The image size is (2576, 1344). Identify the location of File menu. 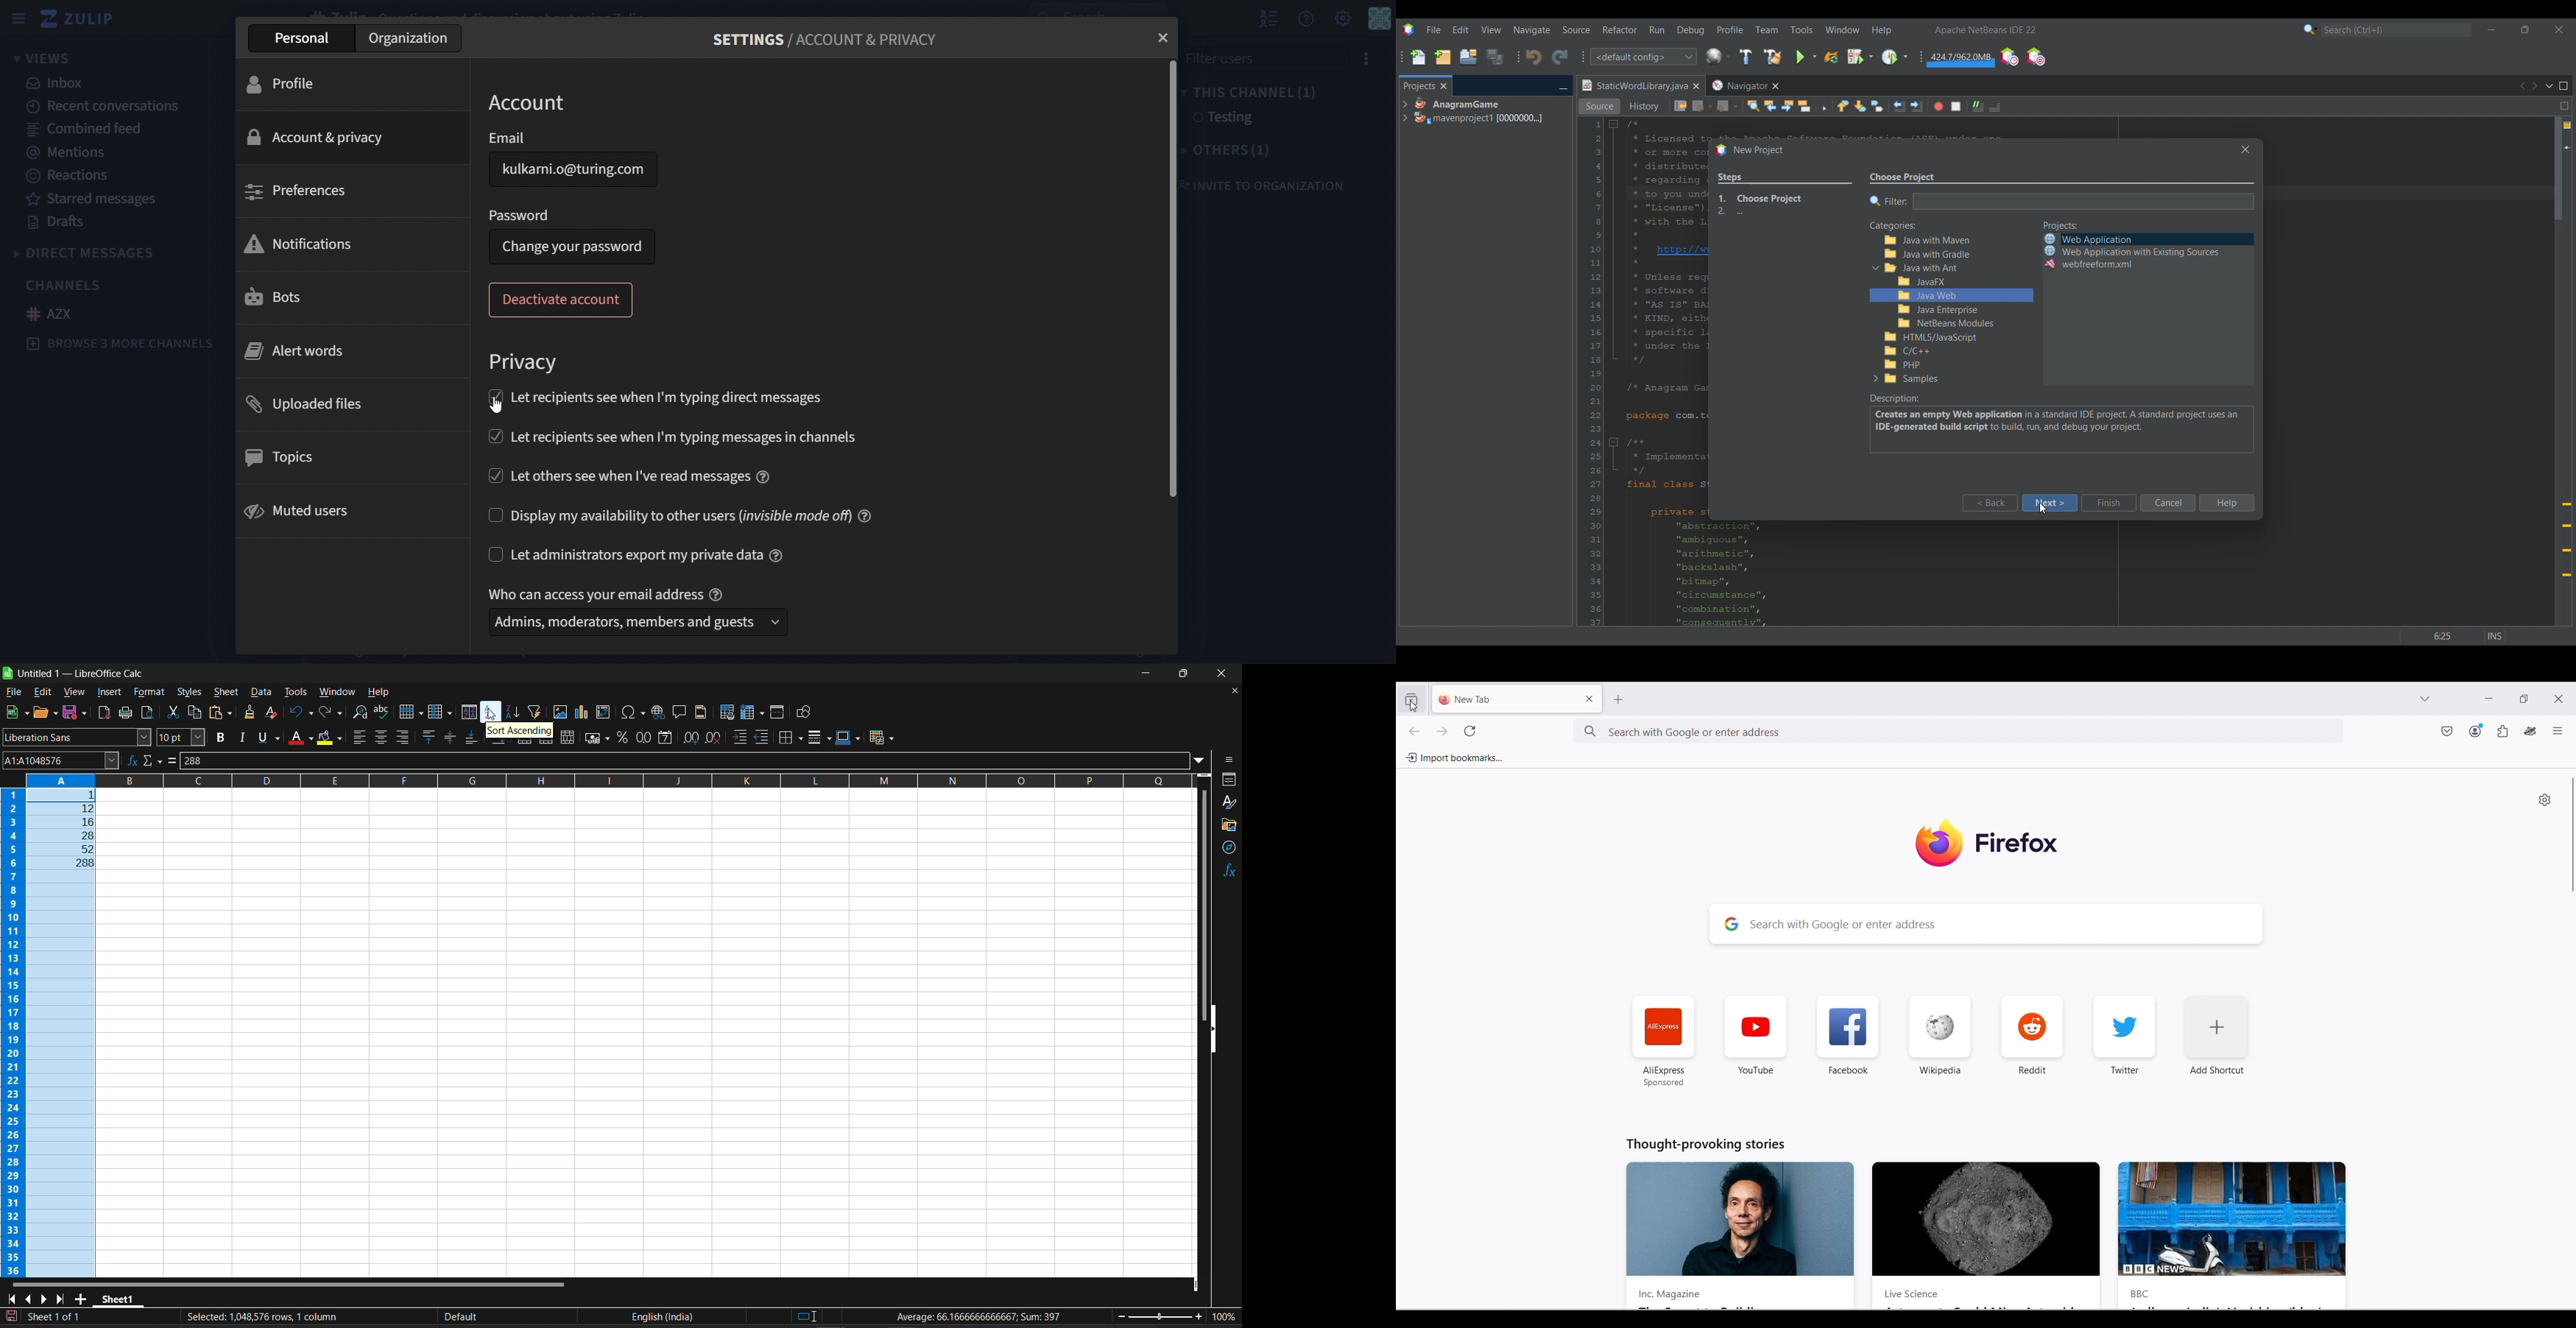
(1433, 30).